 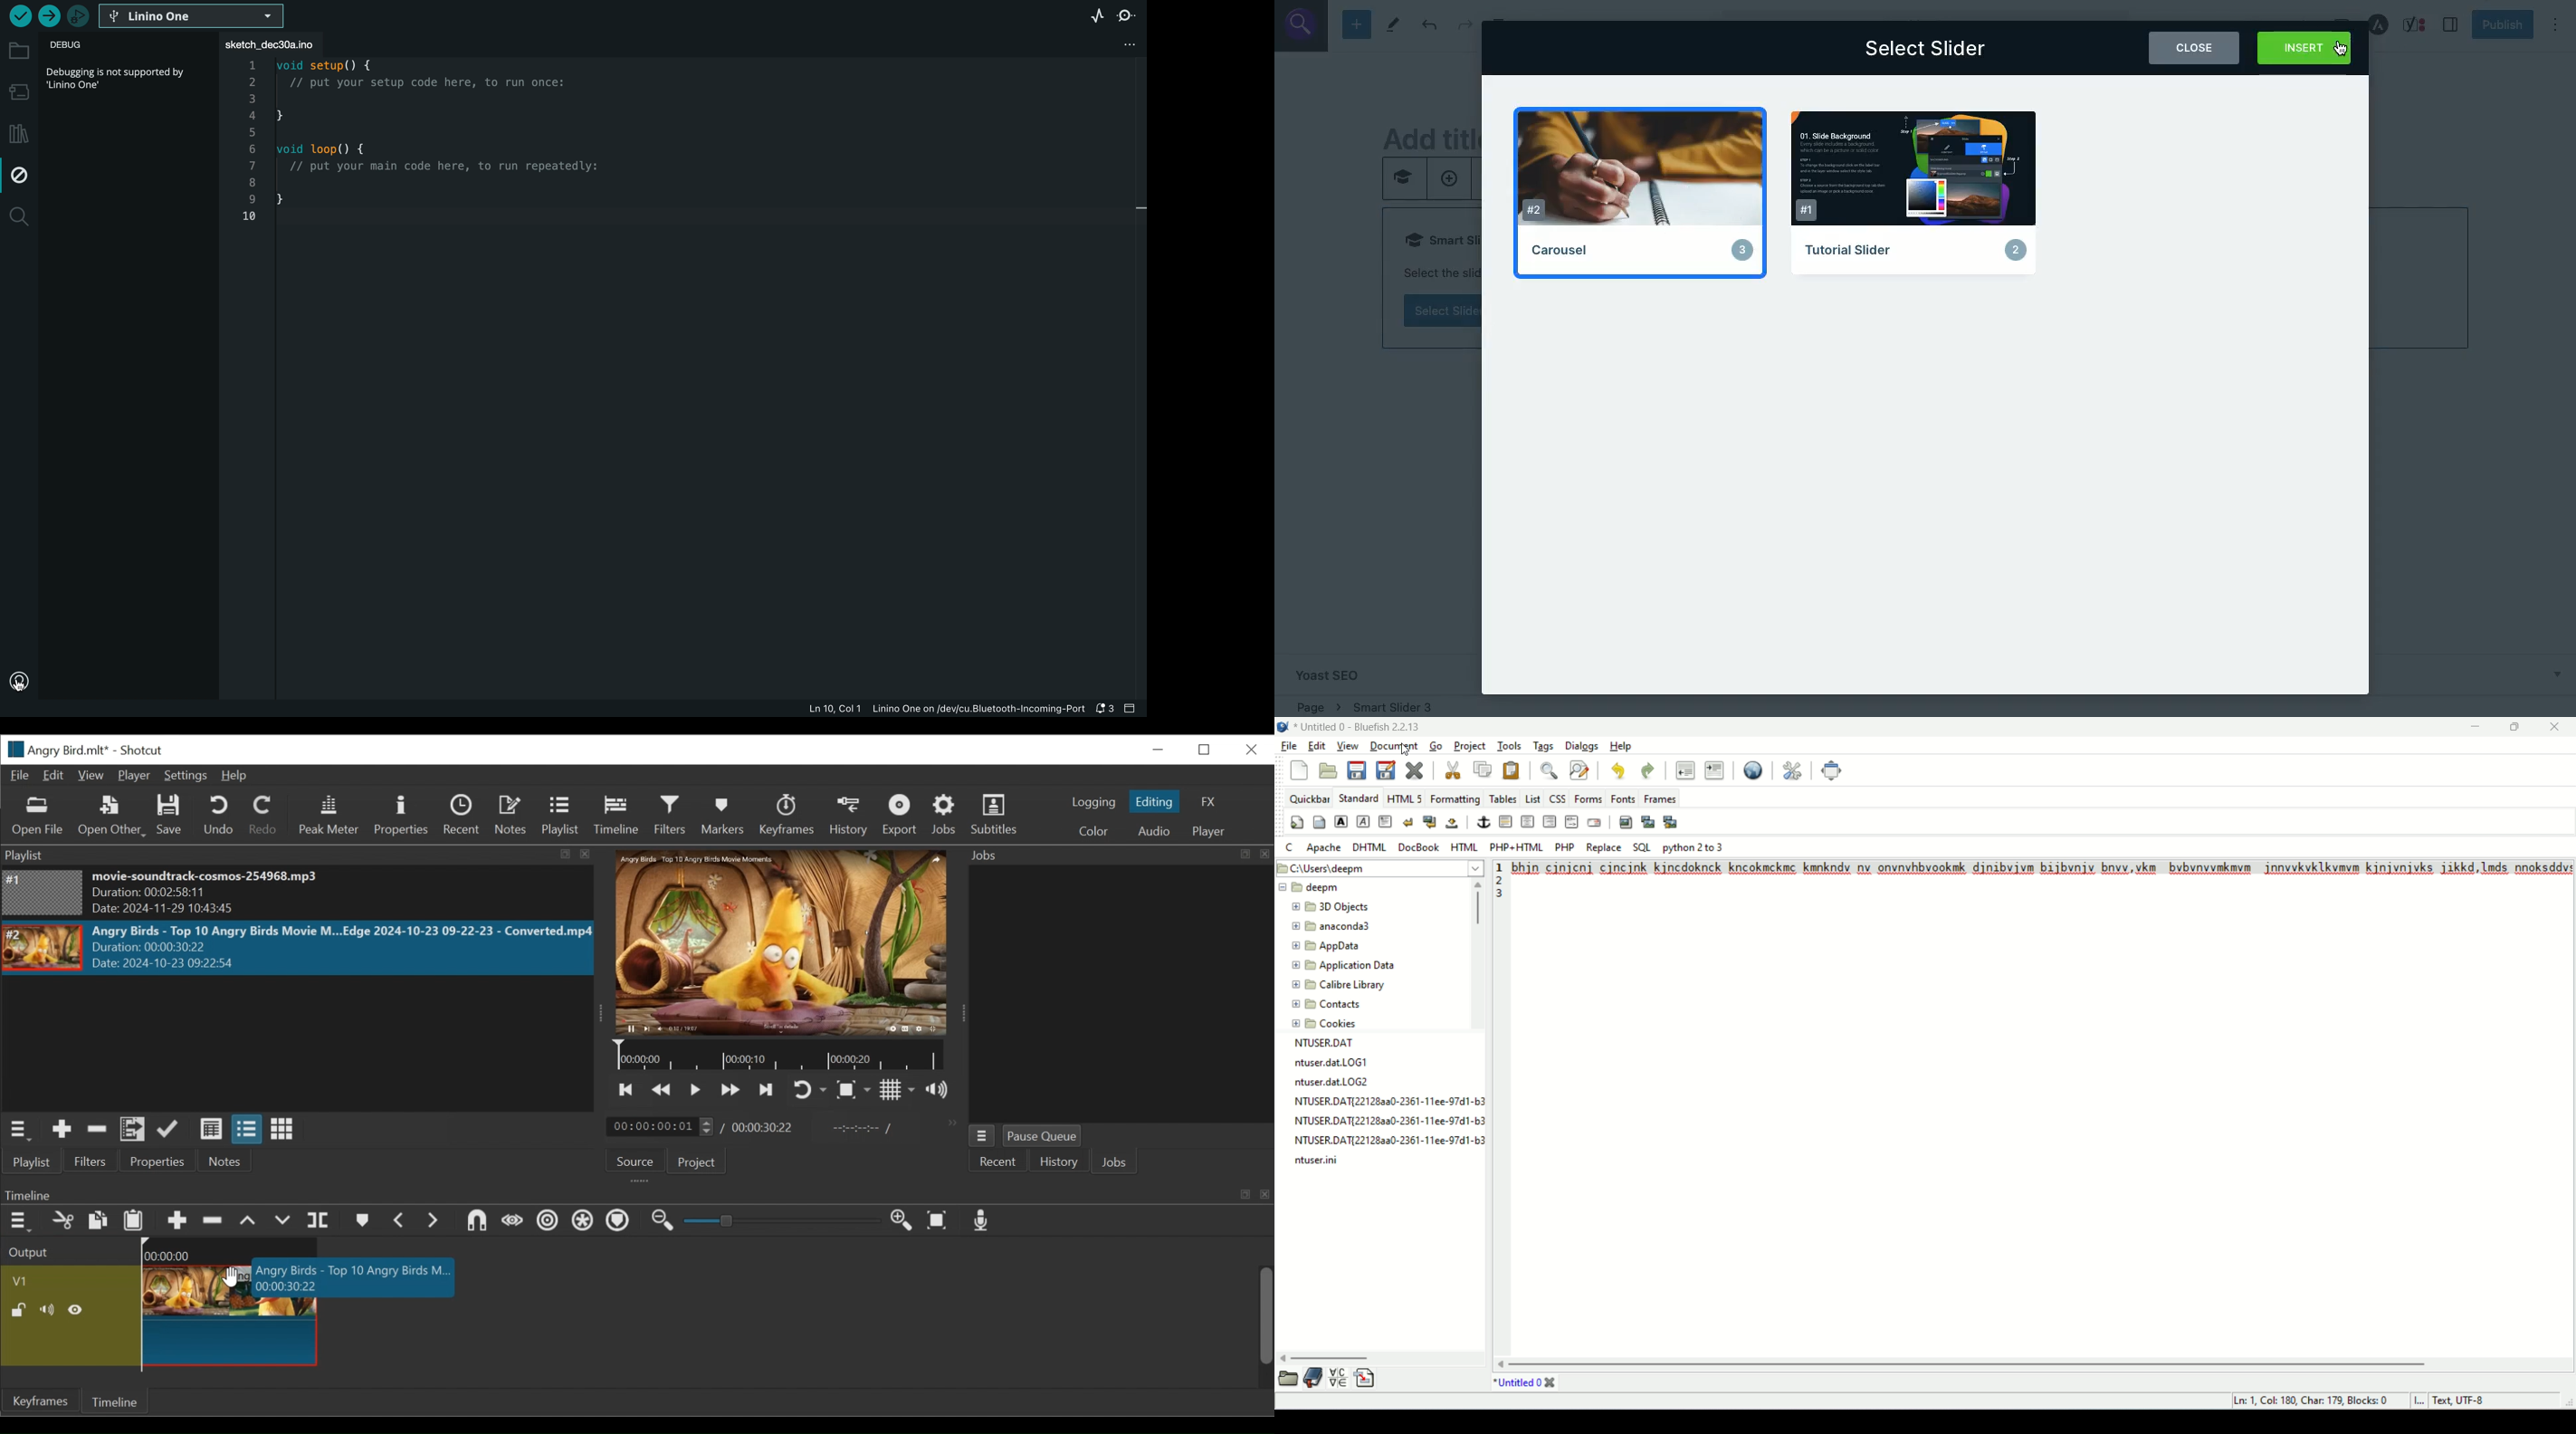 I want to click on Notes, so click(x=509, y=815).